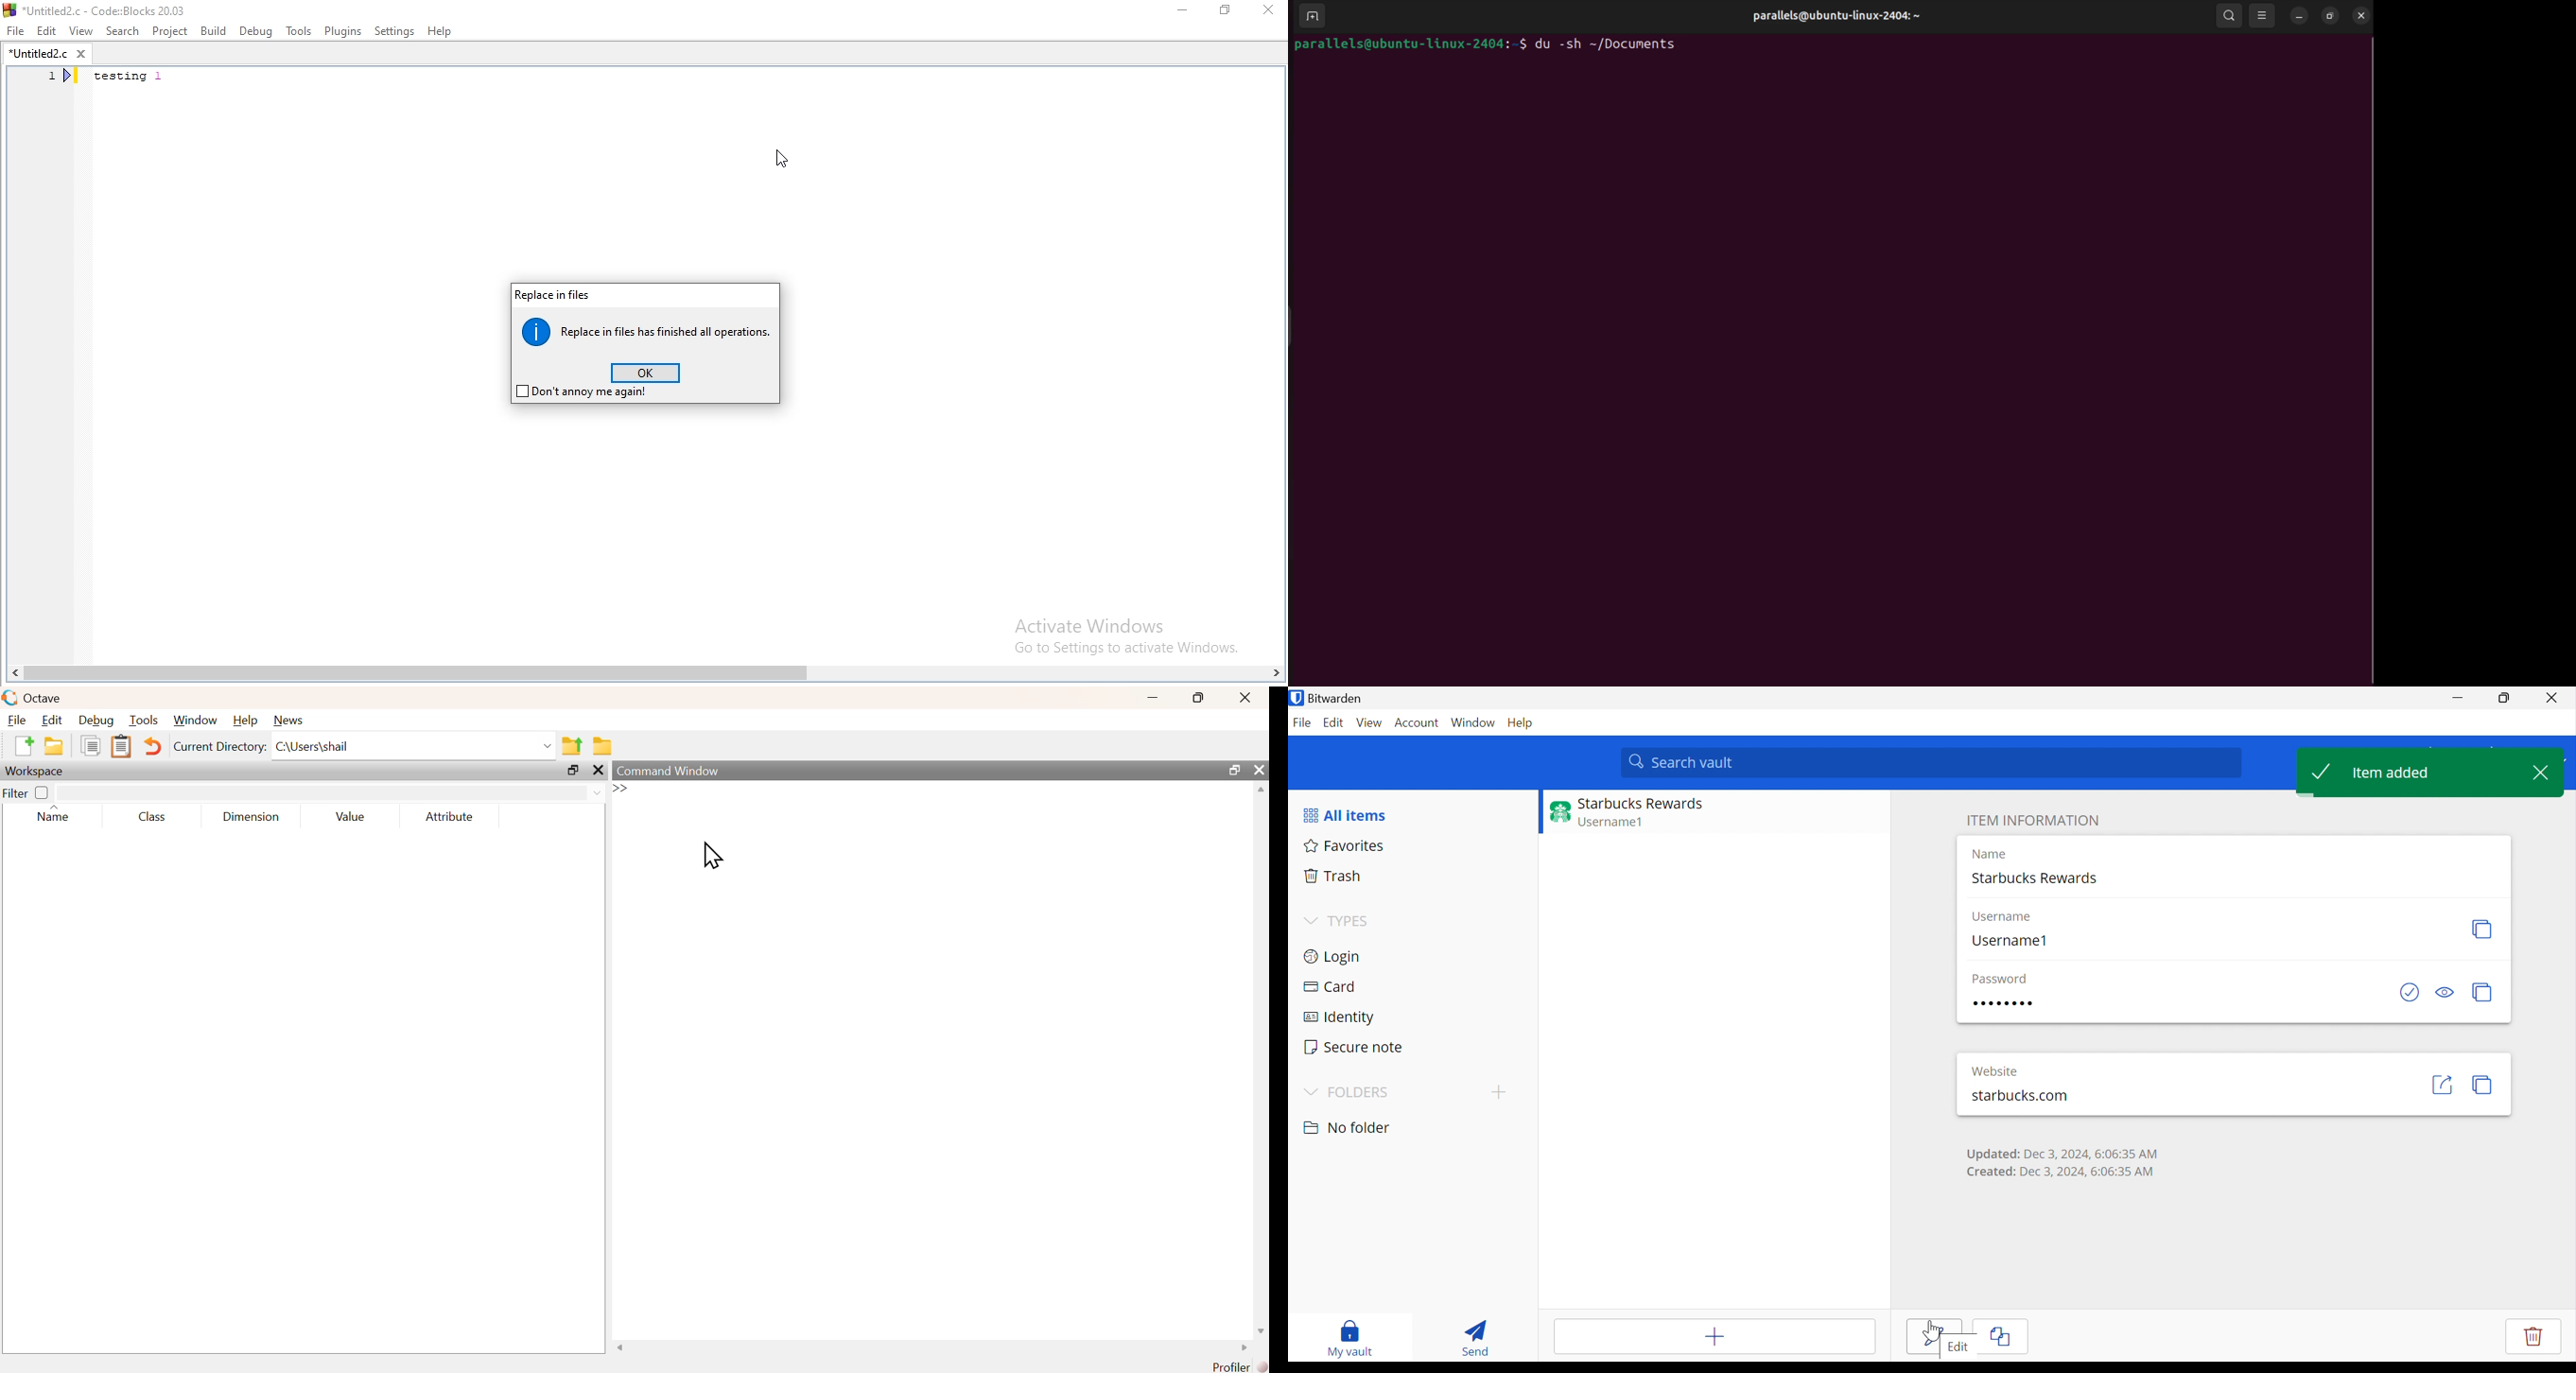 The height and width of the screenshot is (1400, 2576). I want to click on off, so click(42, 792).